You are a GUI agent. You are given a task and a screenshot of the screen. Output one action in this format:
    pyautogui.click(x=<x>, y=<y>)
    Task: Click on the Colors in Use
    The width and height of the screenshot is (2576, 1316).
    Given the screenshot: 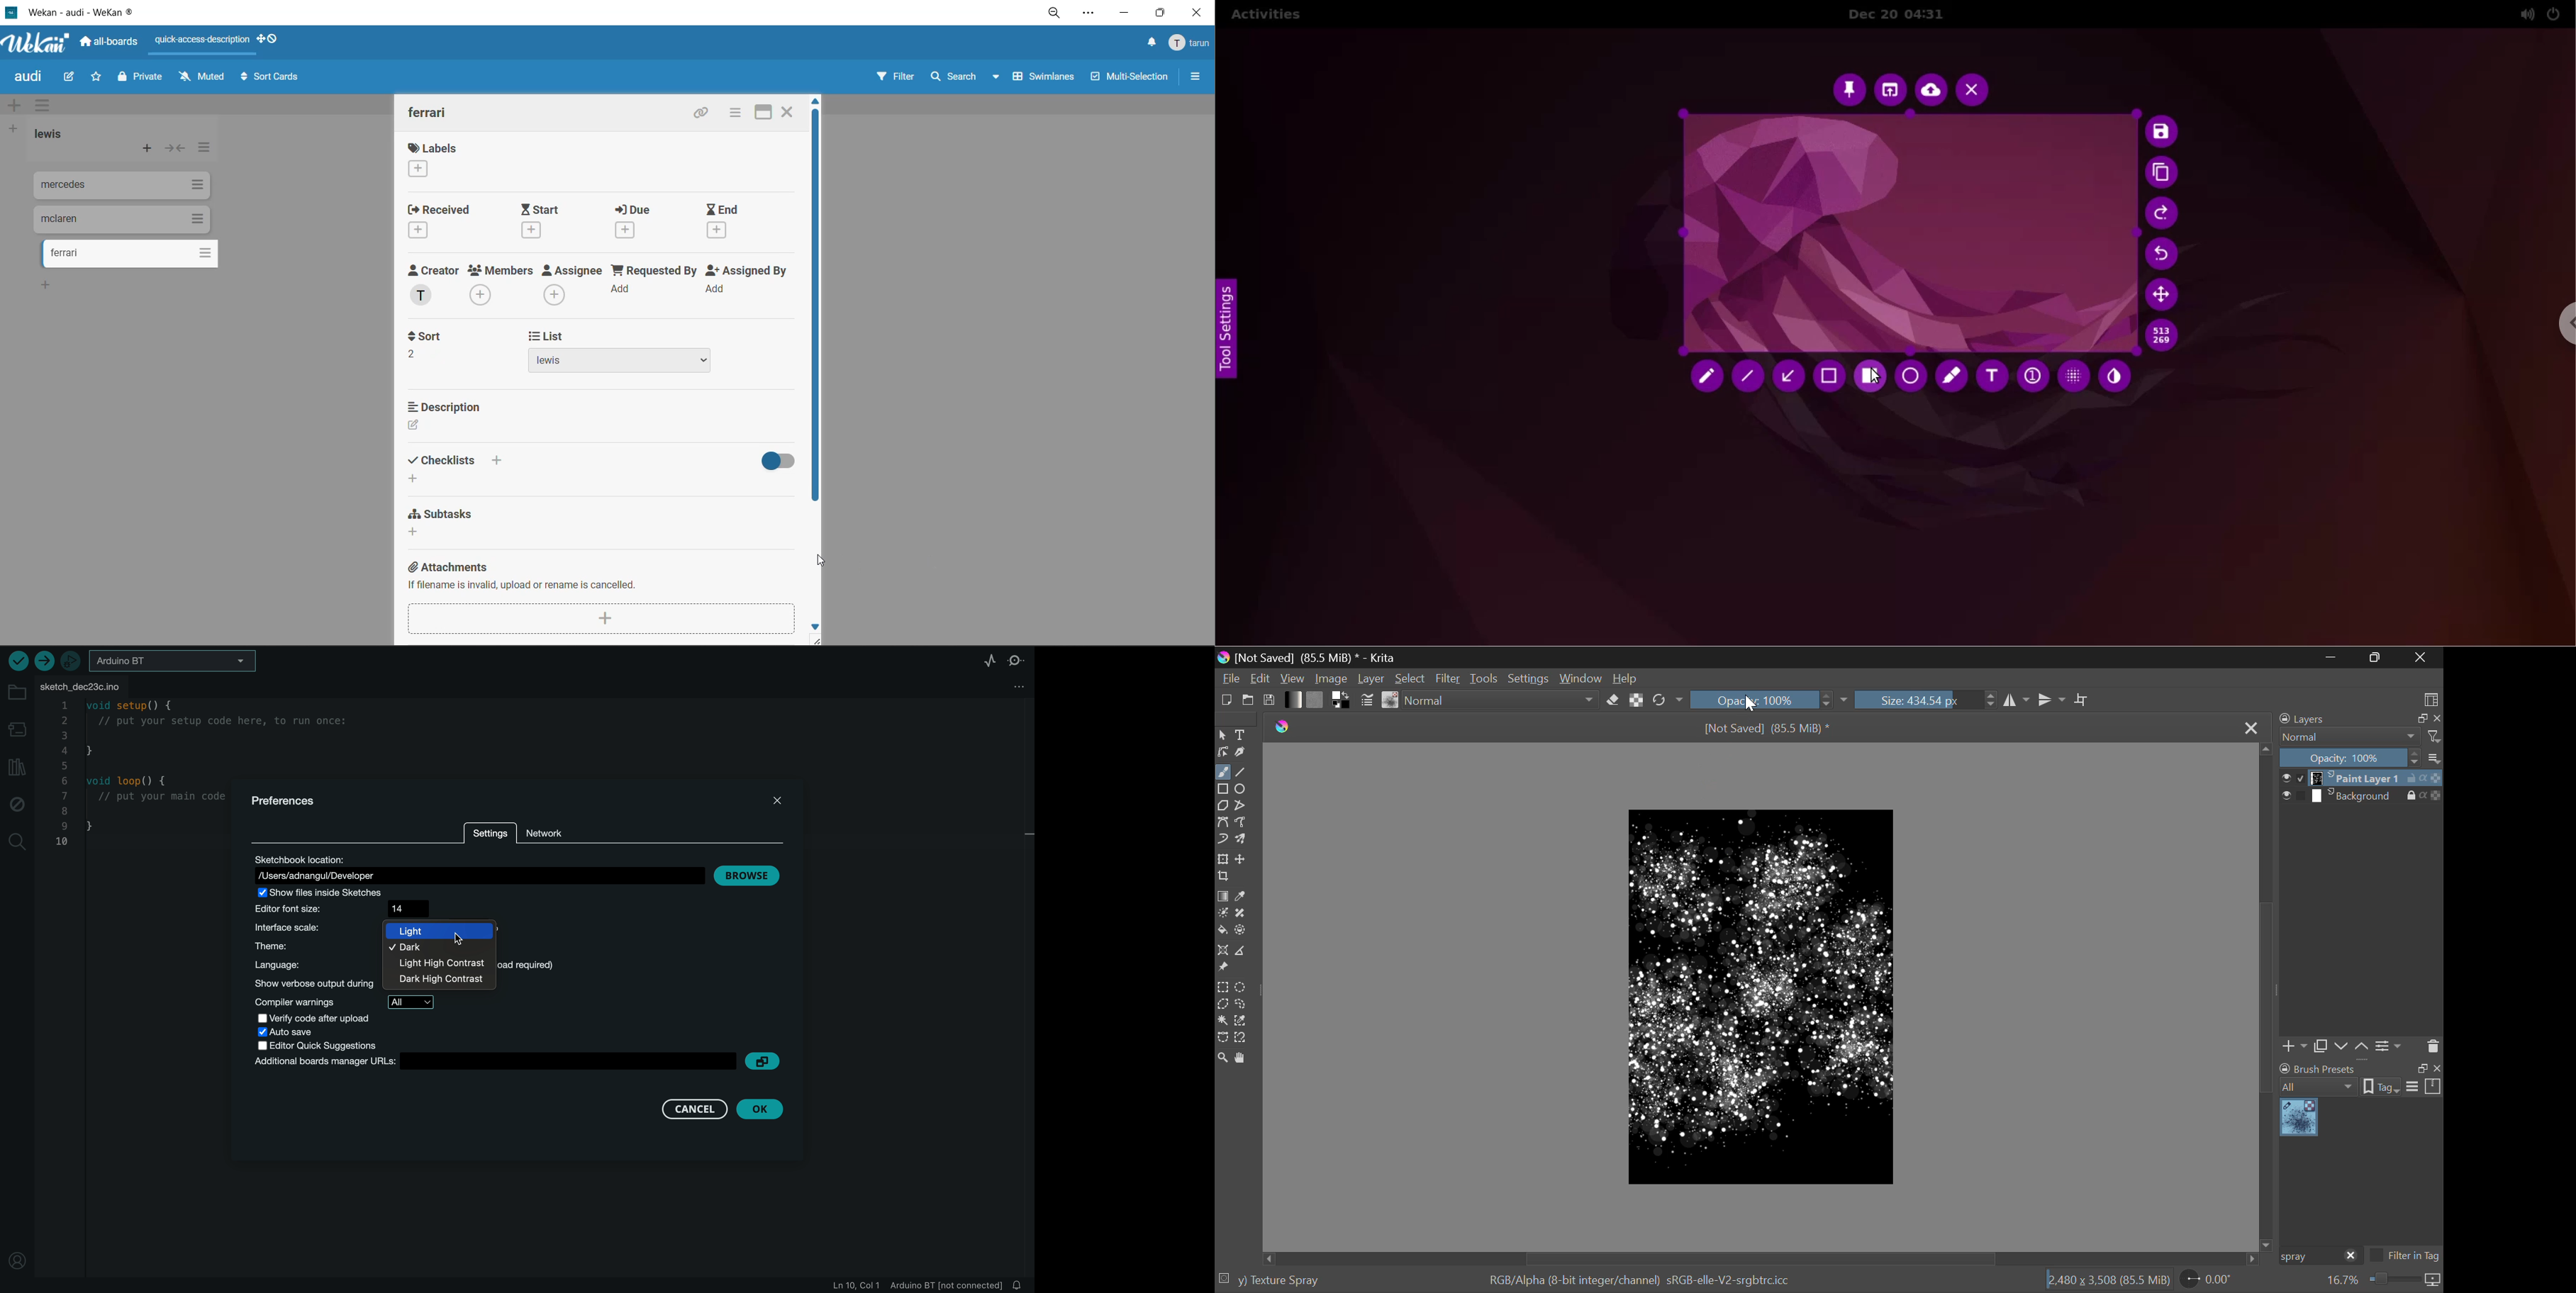 What is the action you would take?
    pyautogui.click(x=1342, y=700)
    